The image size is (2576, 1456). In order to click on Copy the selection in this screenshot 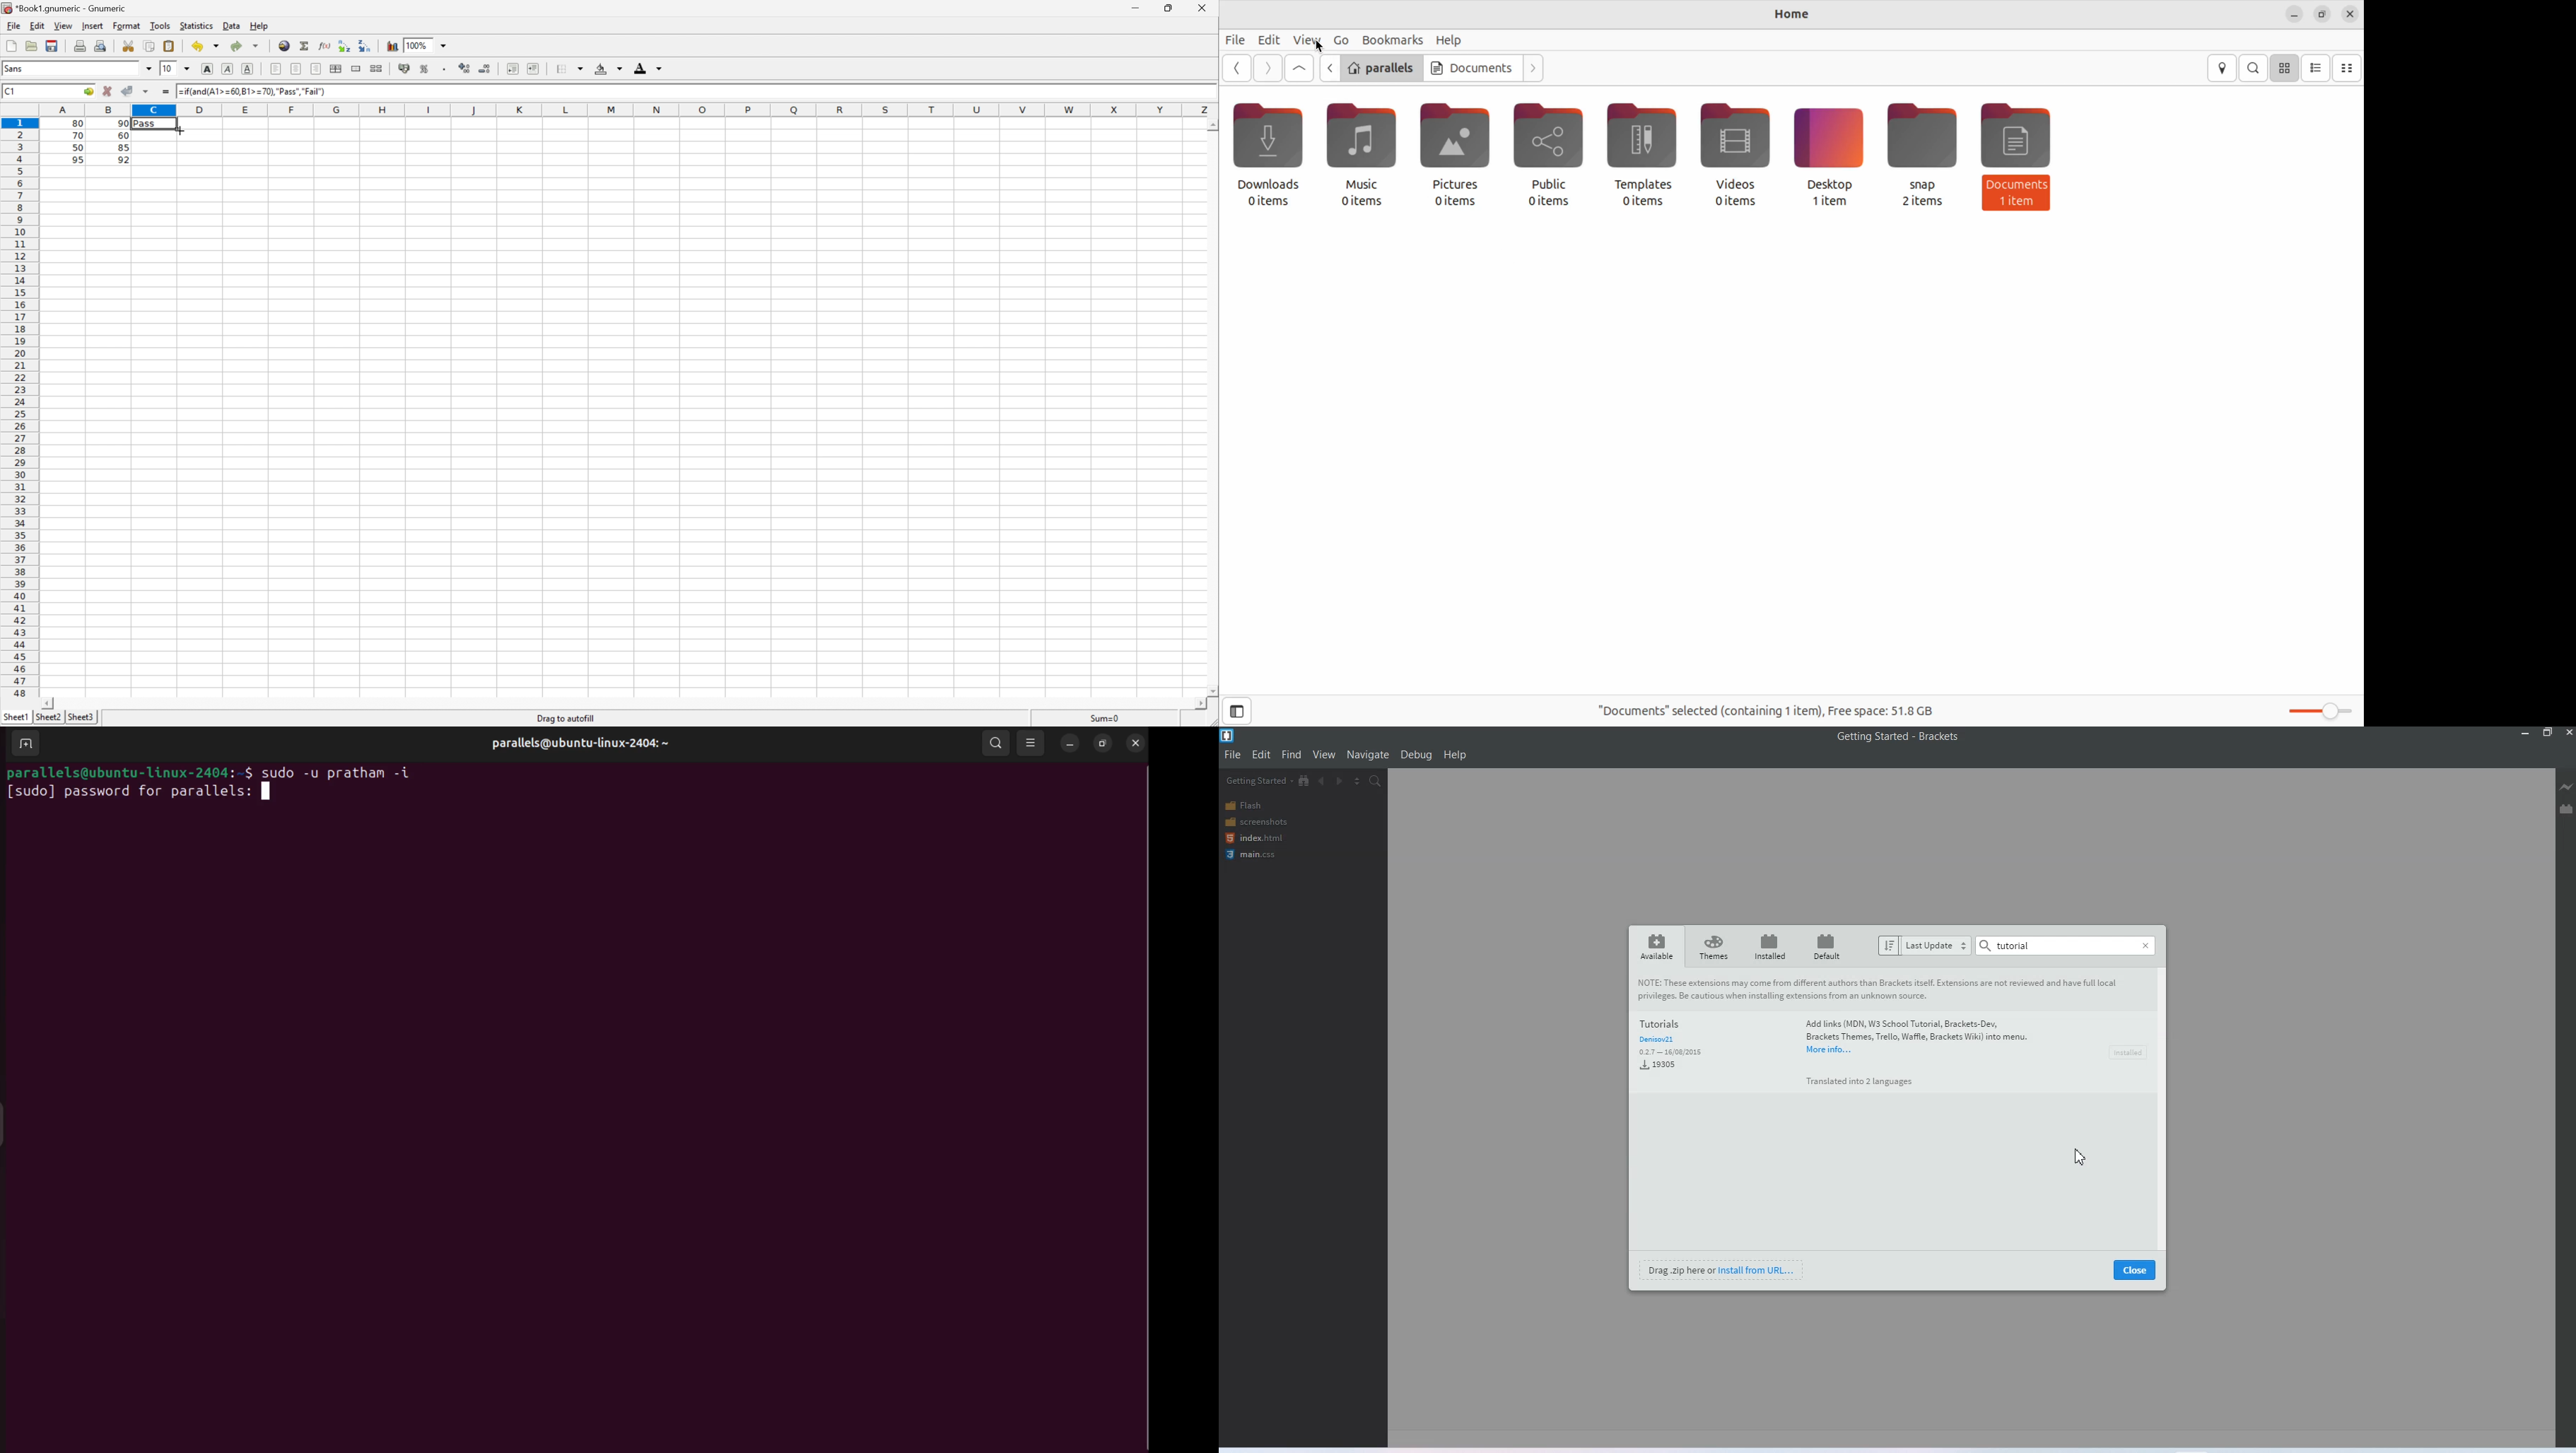, I will do `click(150, 45)`.